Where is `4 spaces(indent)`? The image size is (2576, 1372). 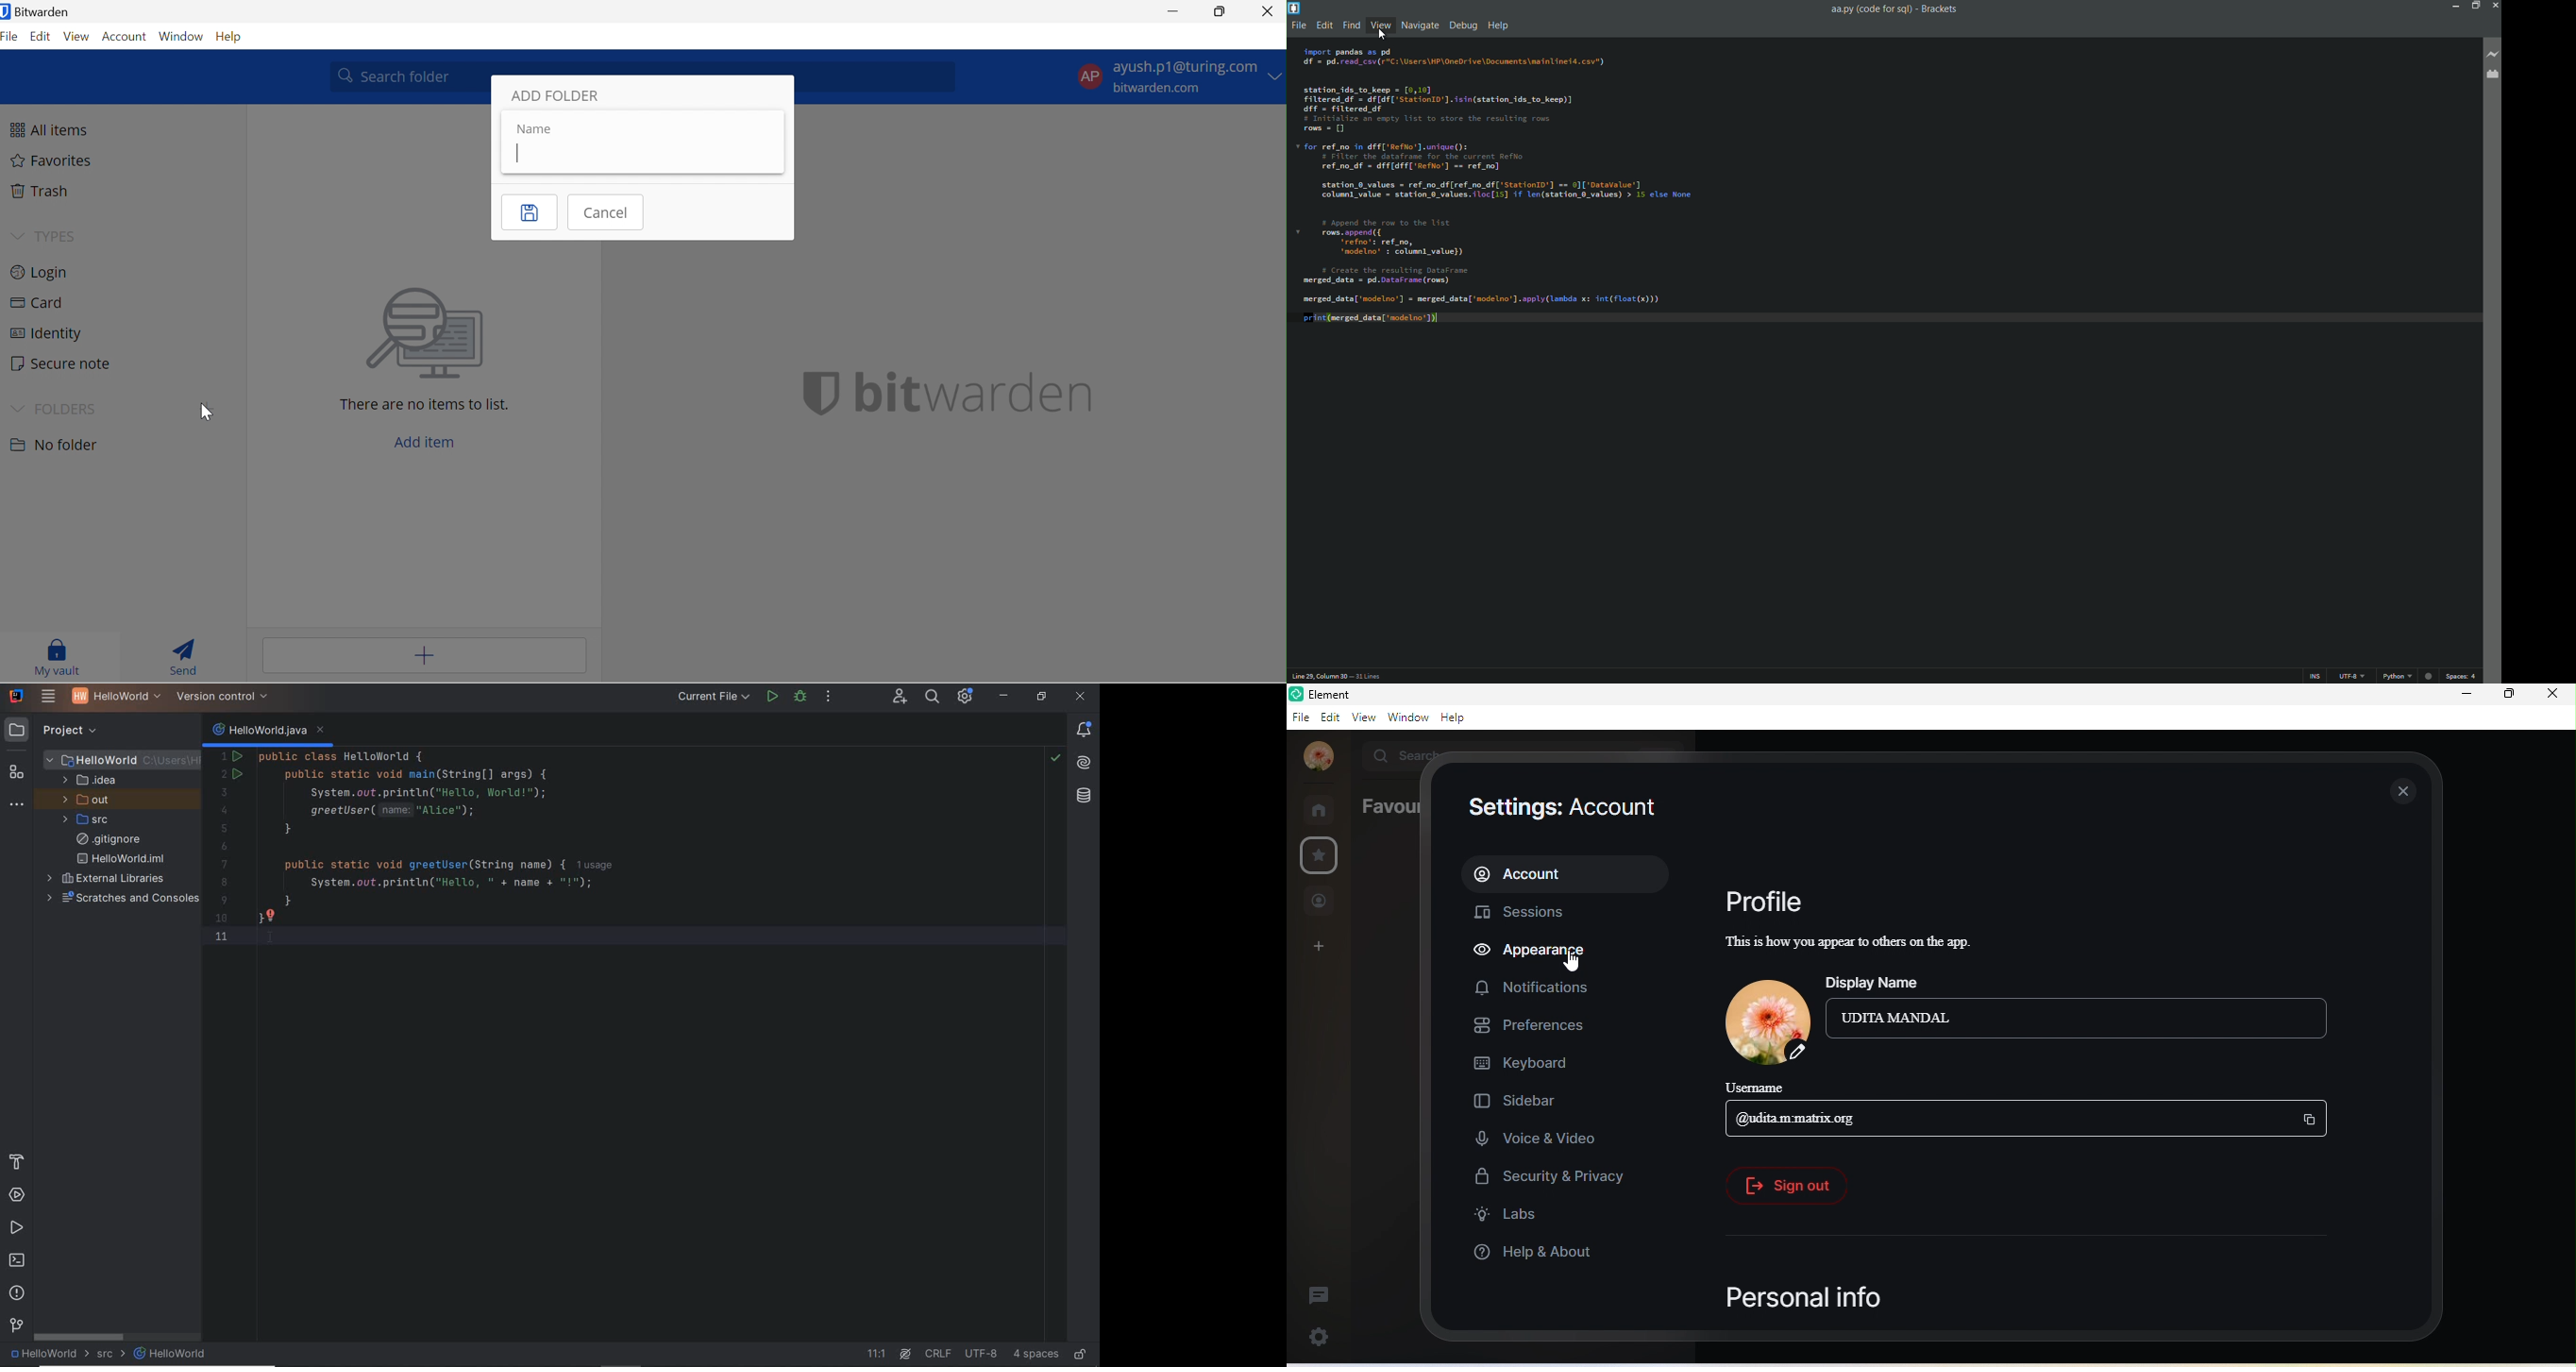
4 spaces(indent) is located at coordinates (1036, 1354).